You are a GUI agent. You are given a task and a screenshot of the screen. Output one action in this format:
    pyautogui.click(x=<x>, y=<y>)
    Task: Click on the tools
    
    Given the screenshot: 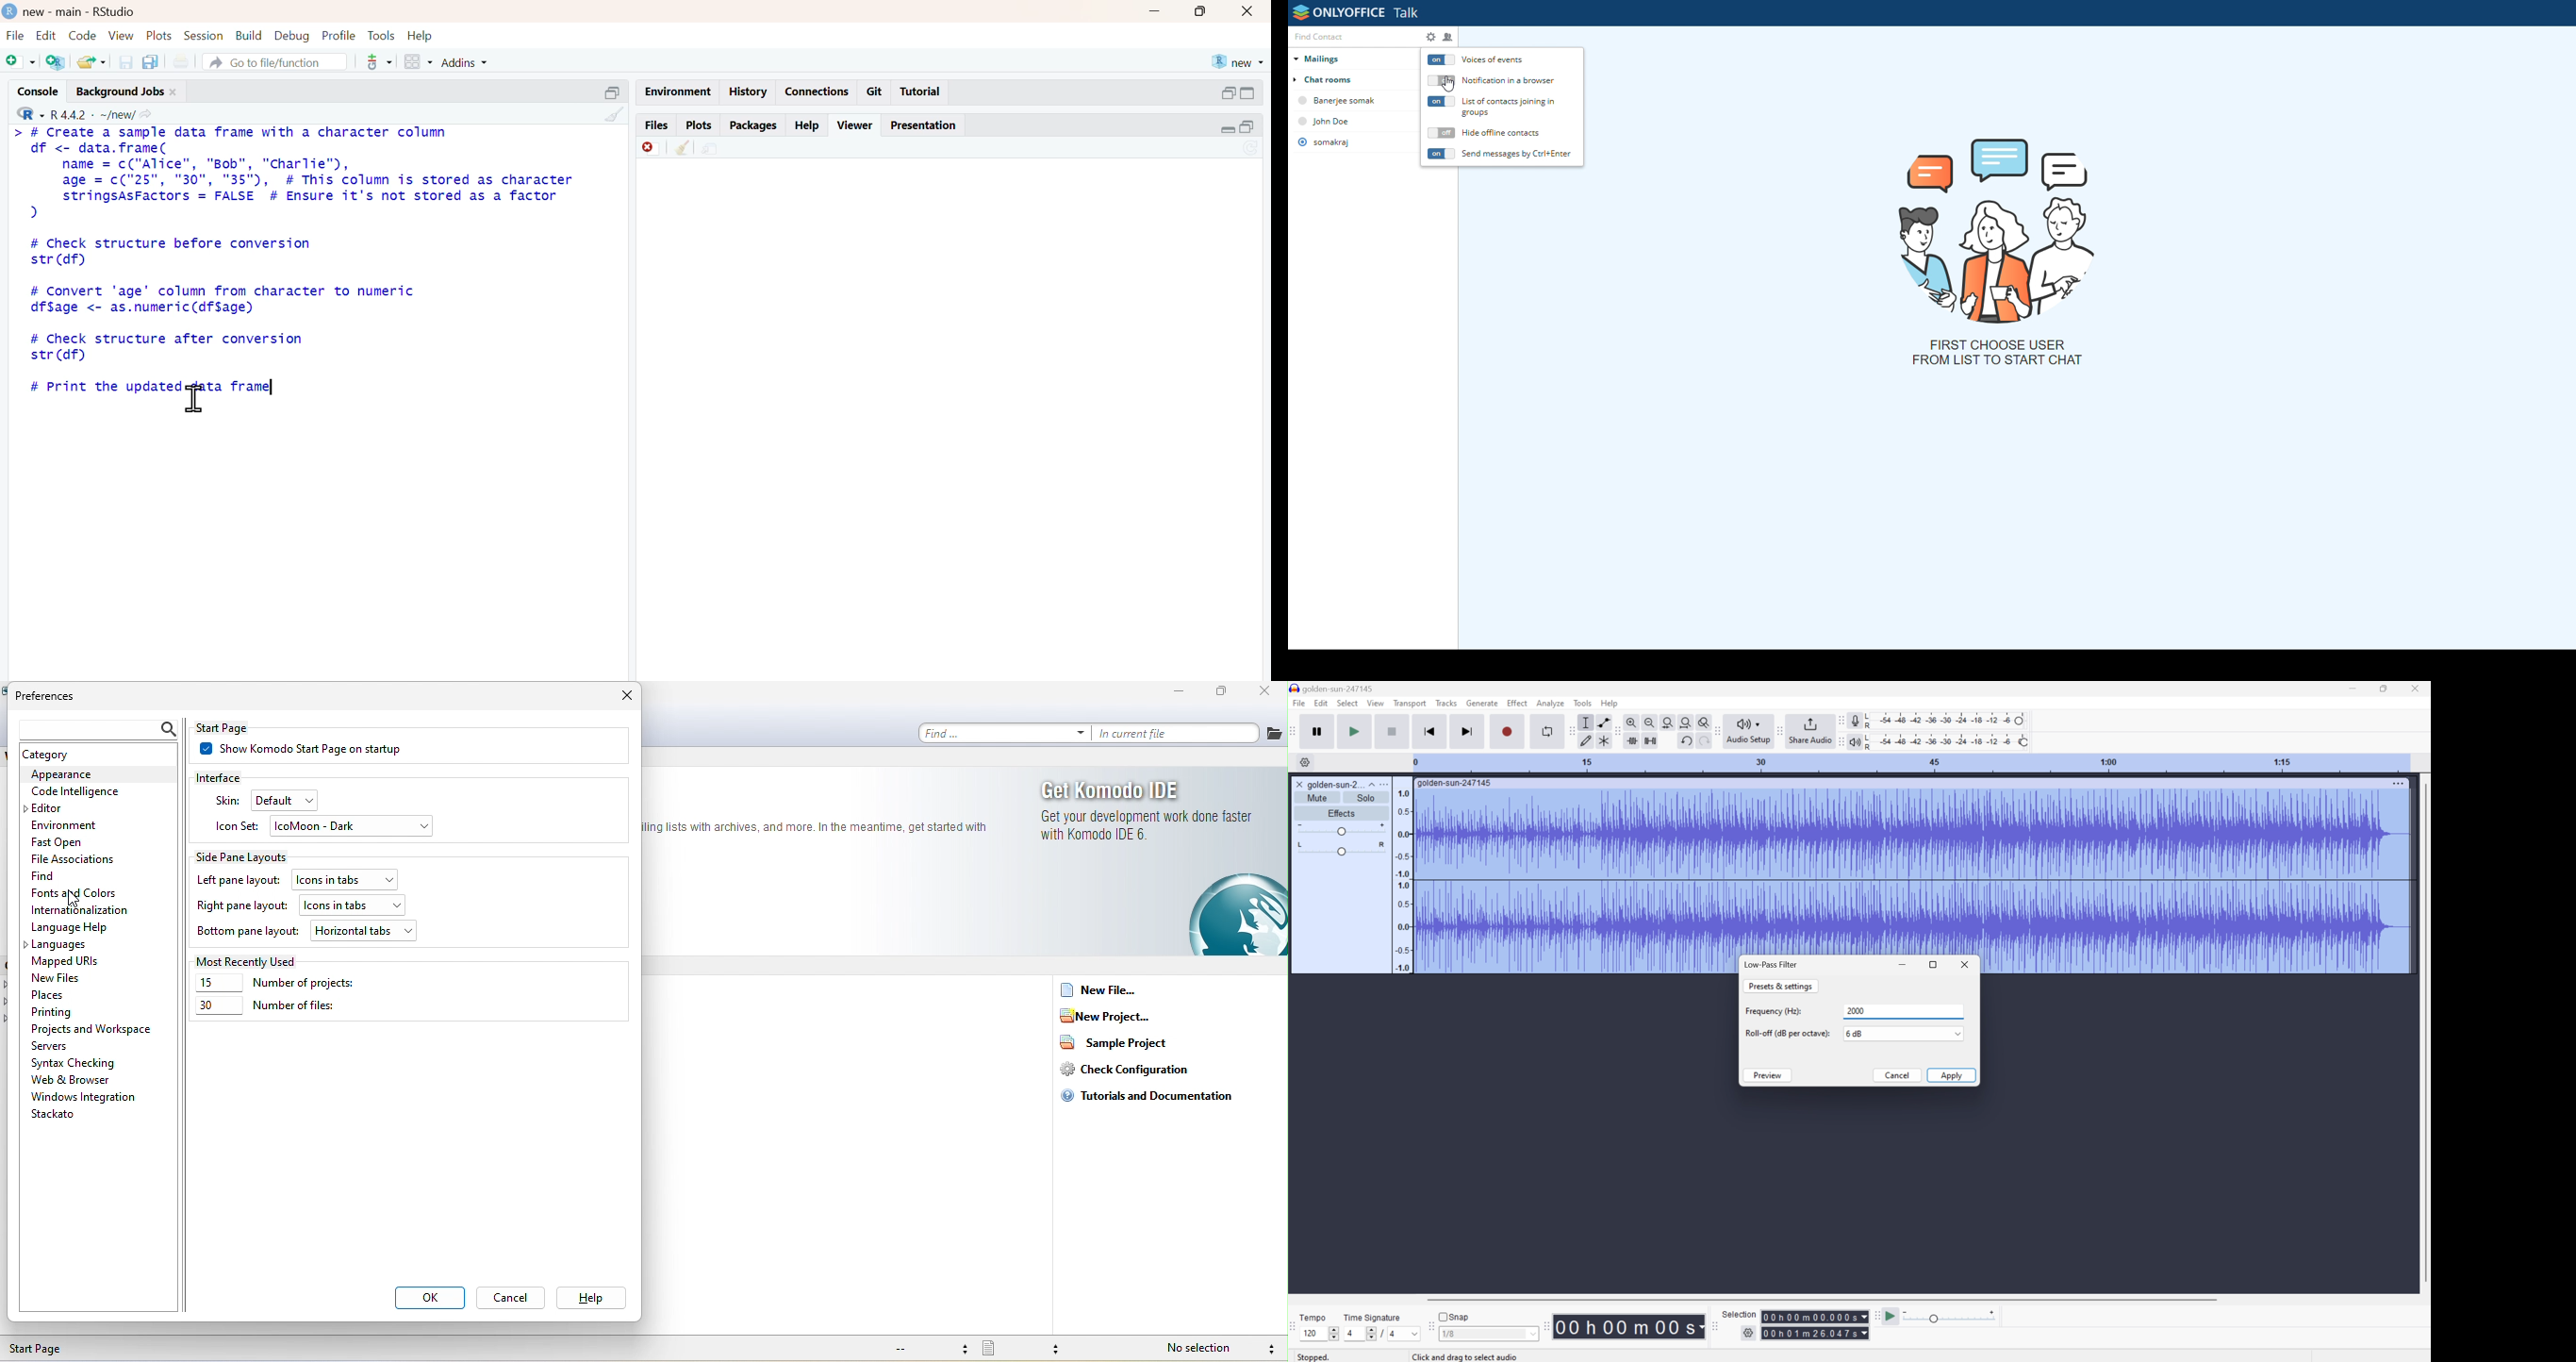 What is the action you would take?
    pyautogui.click(x=384, y=36)
    